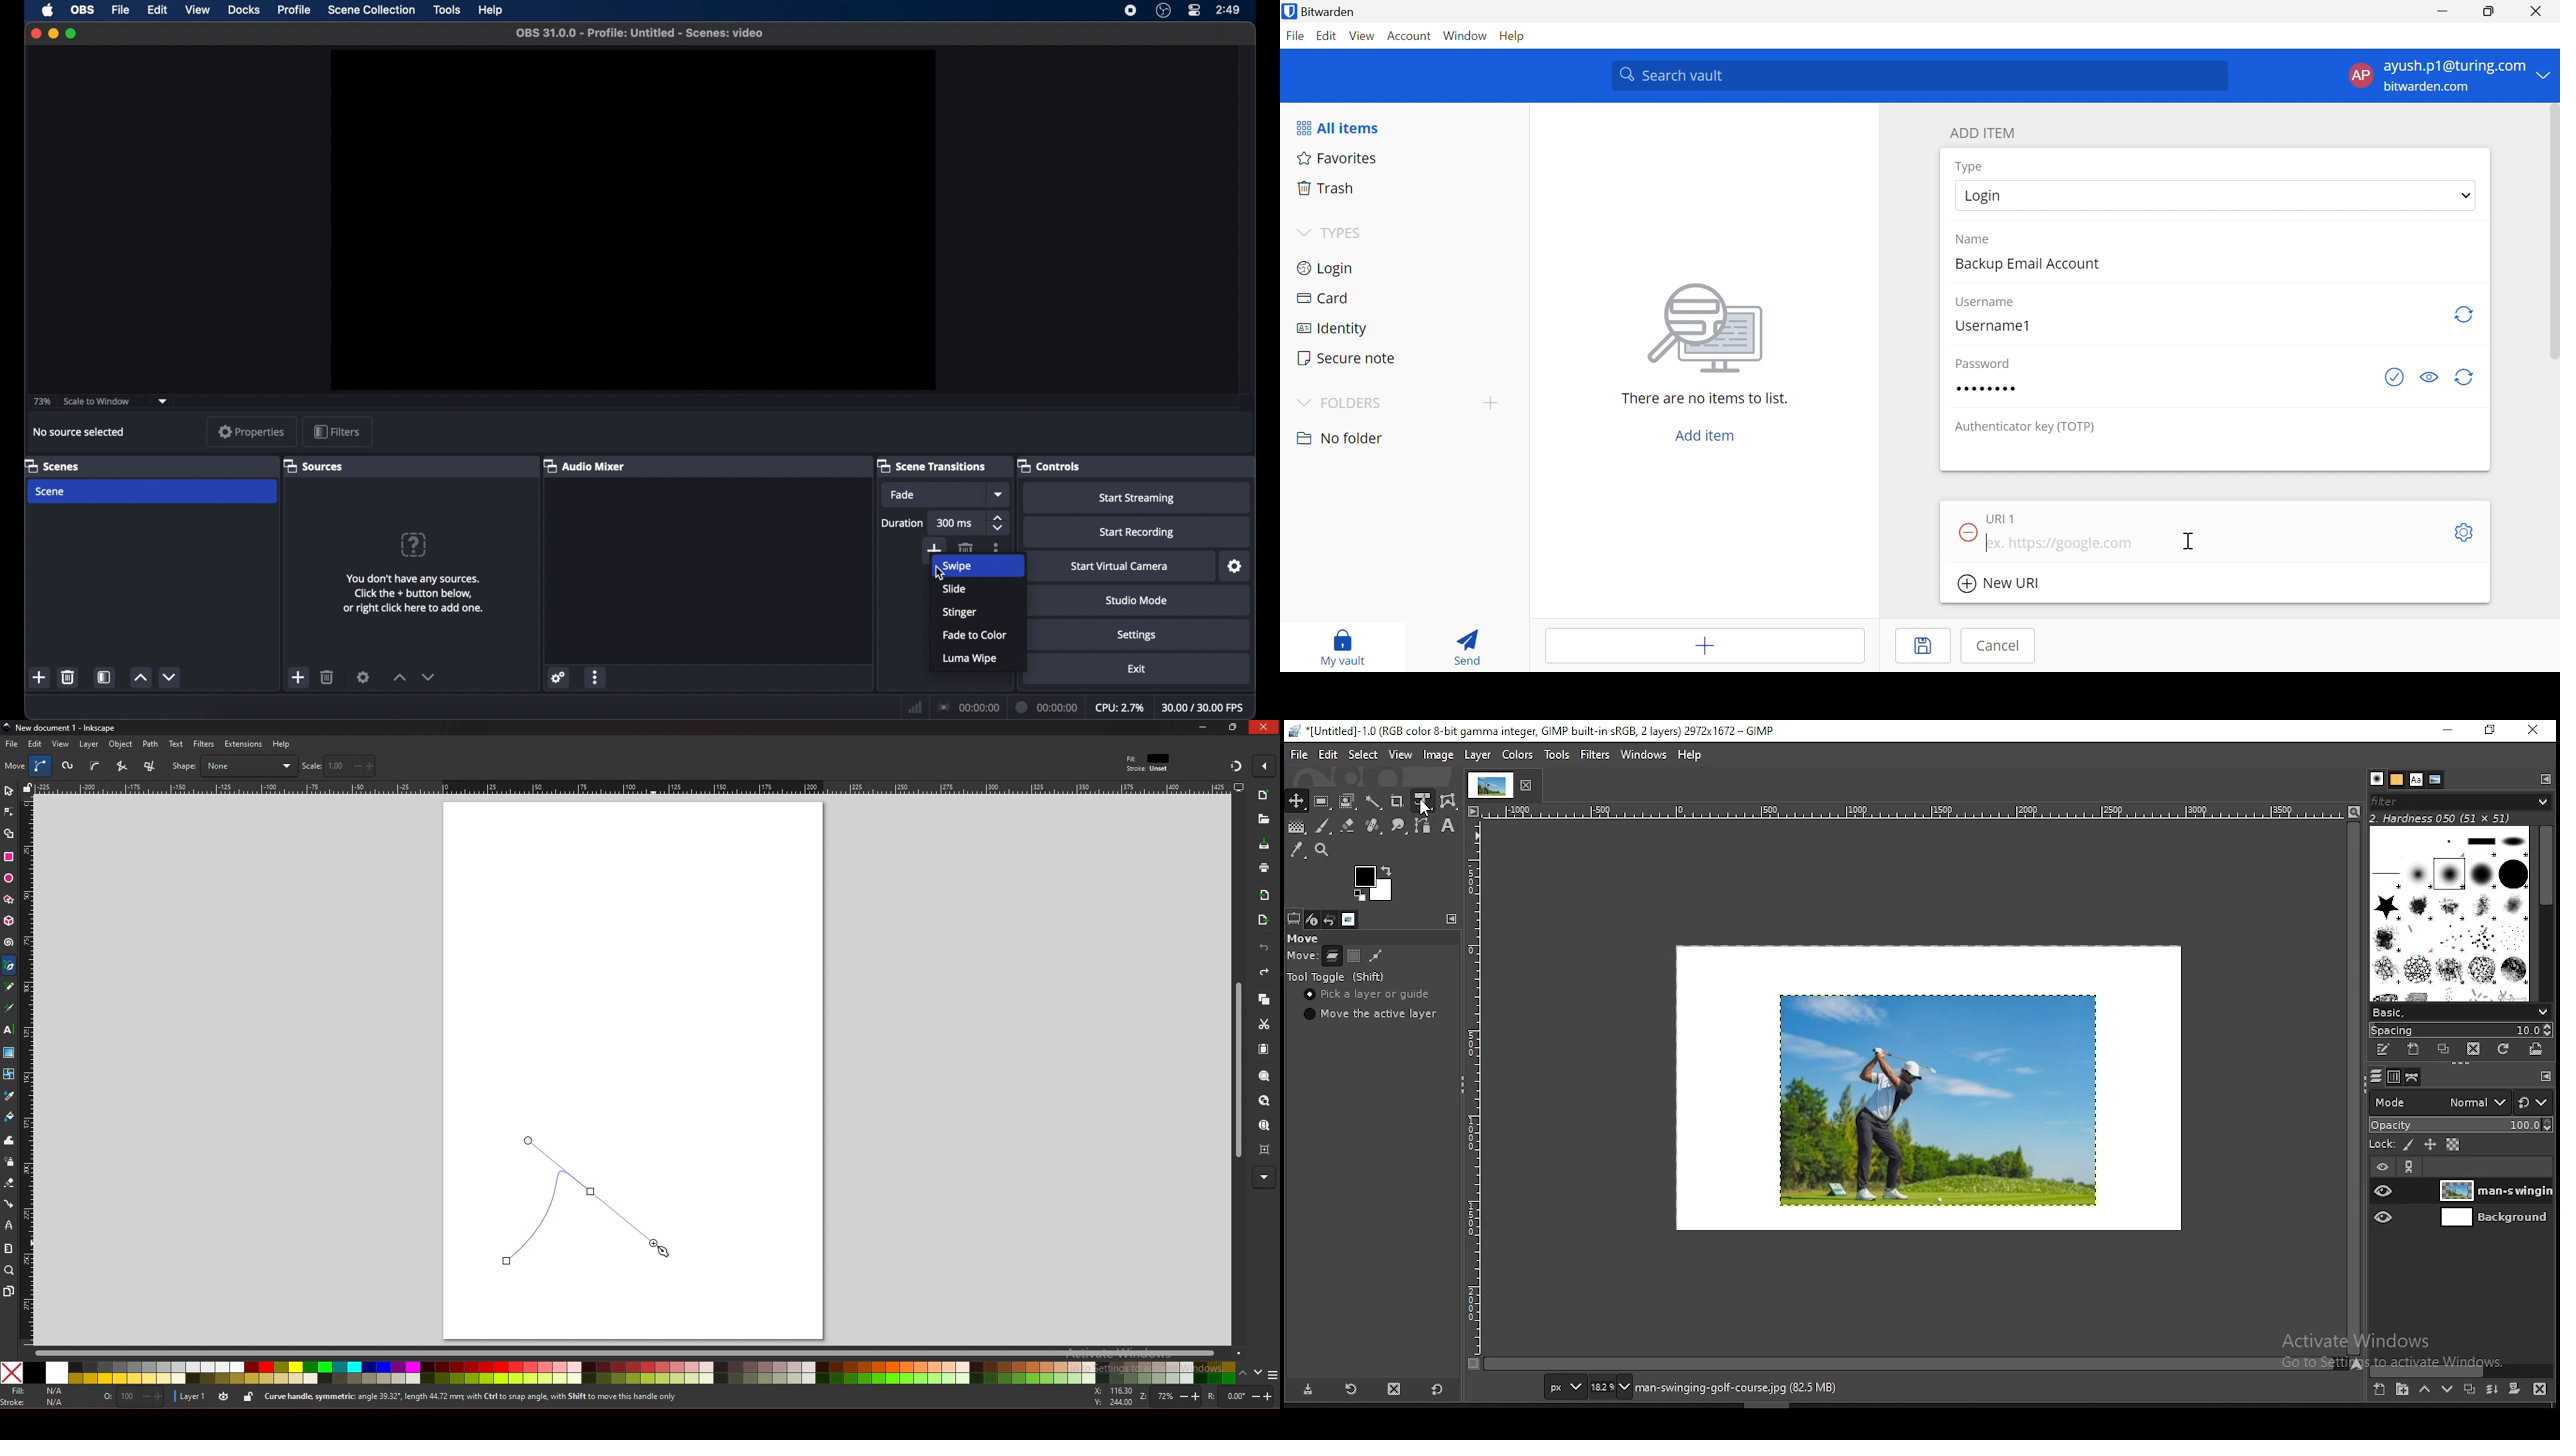  I want to click on import, so click(1267, 895).